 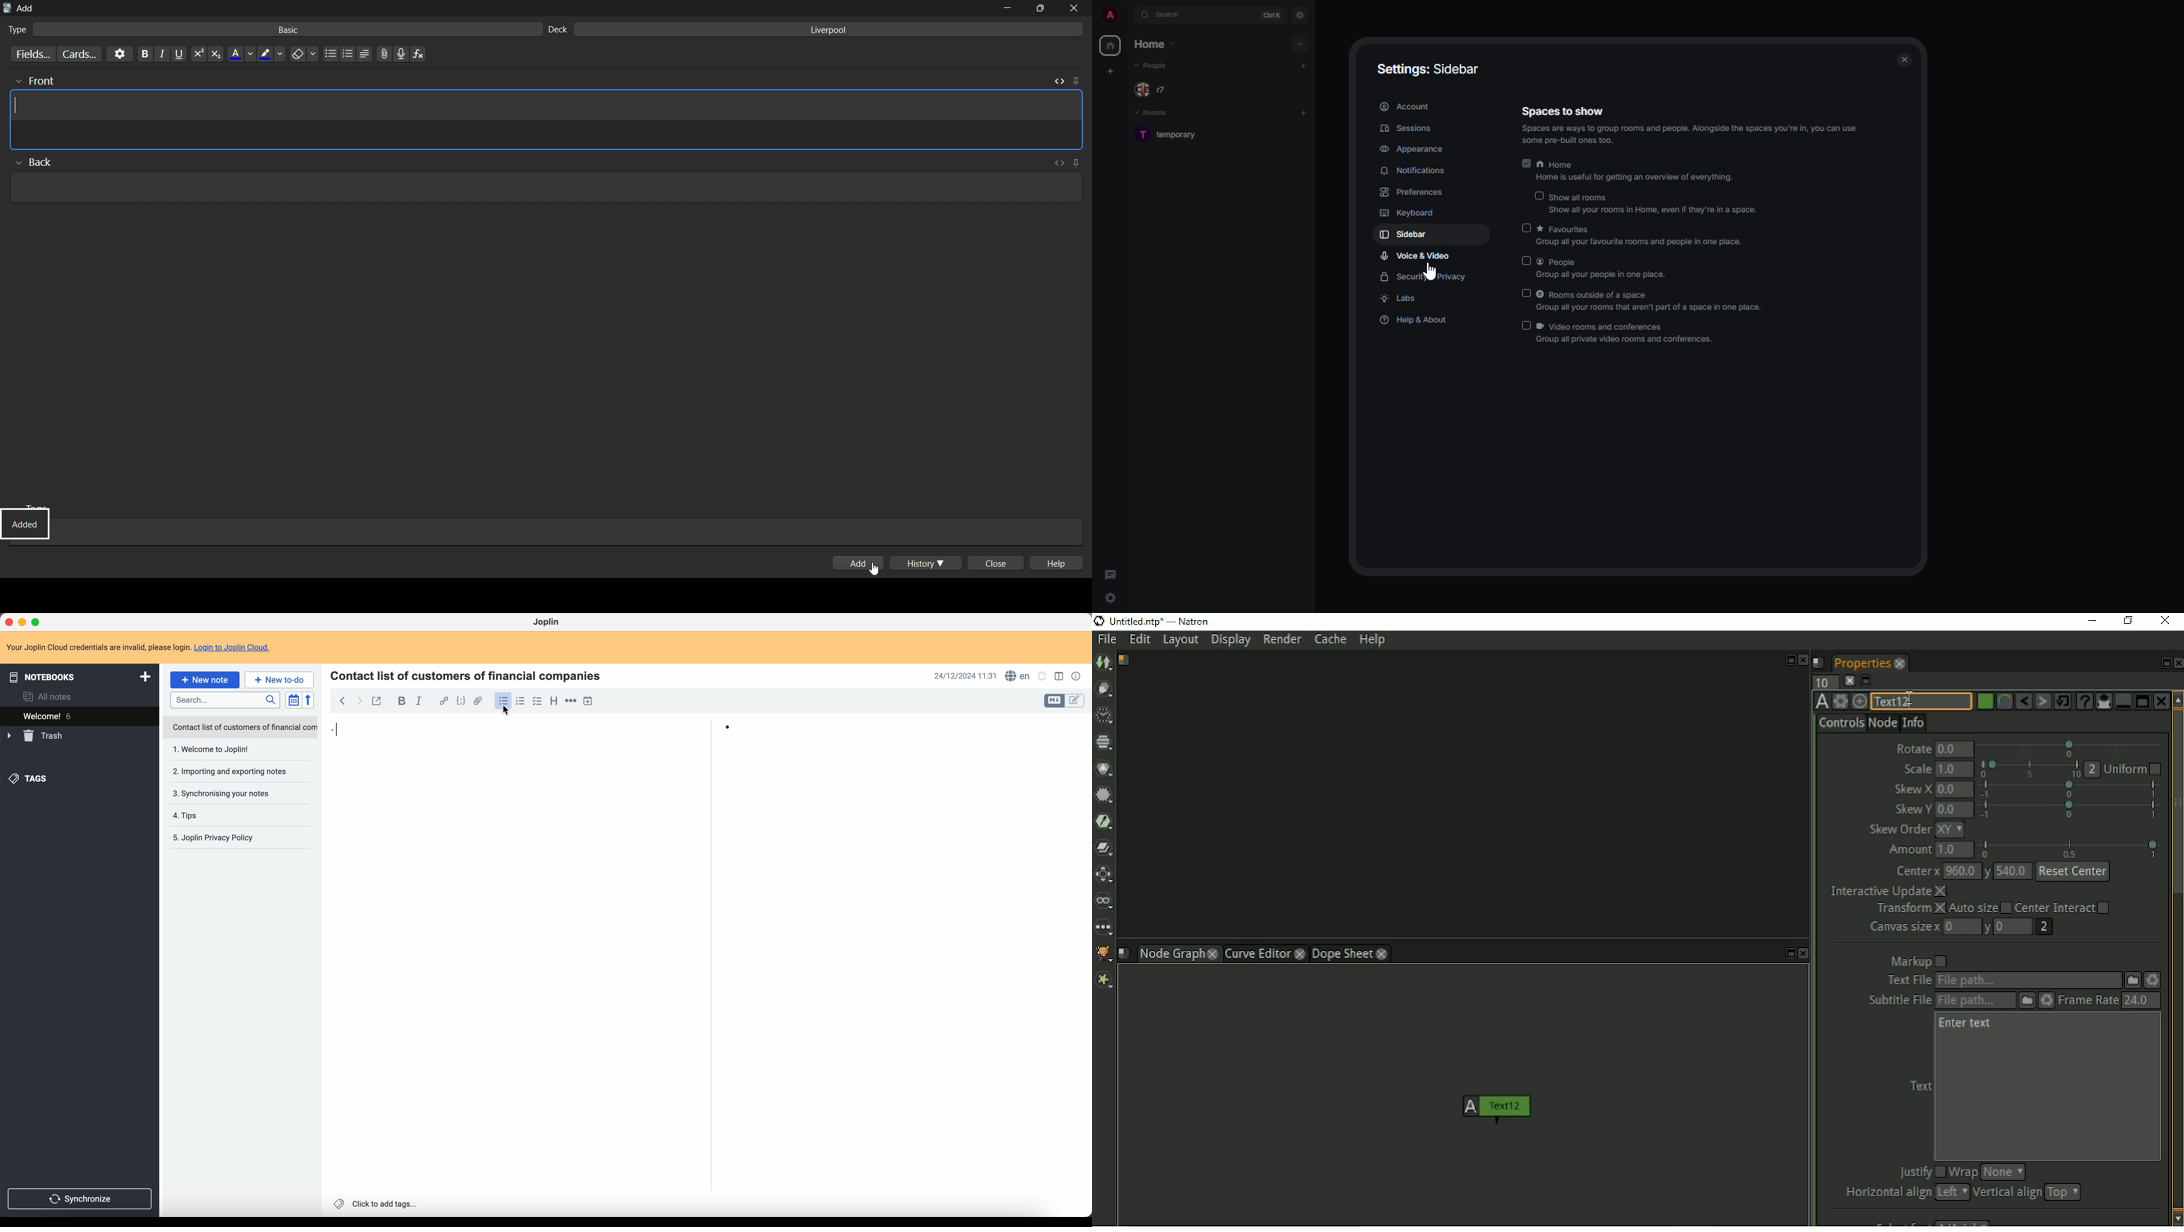 What do you see at coordinates (342, 700) in the screenshot?
I see `back` at bounding box center [342, 700].